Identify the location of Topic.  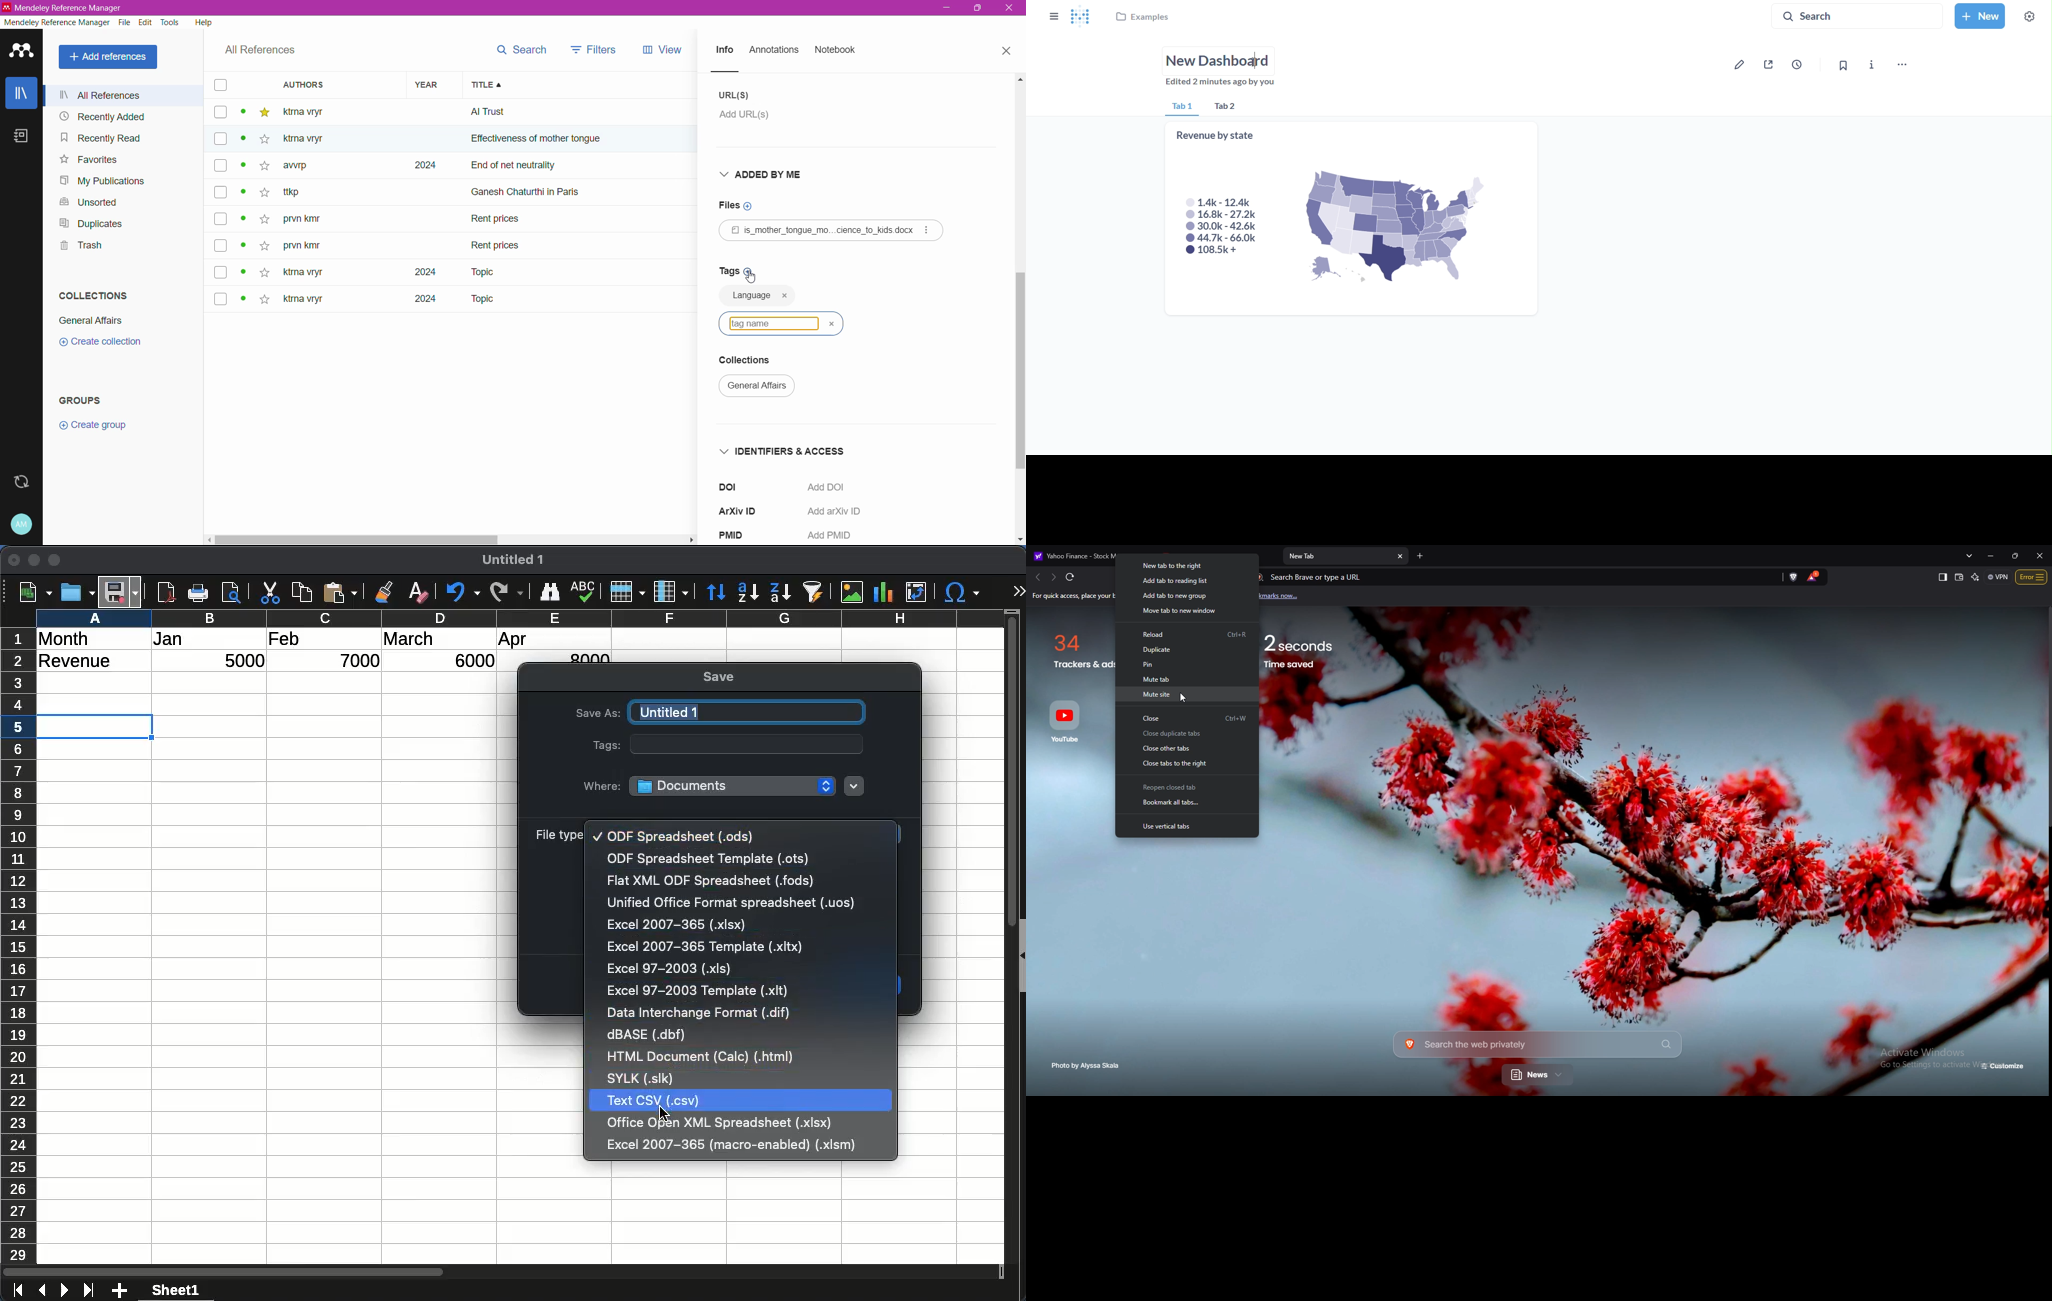
(481, 300).